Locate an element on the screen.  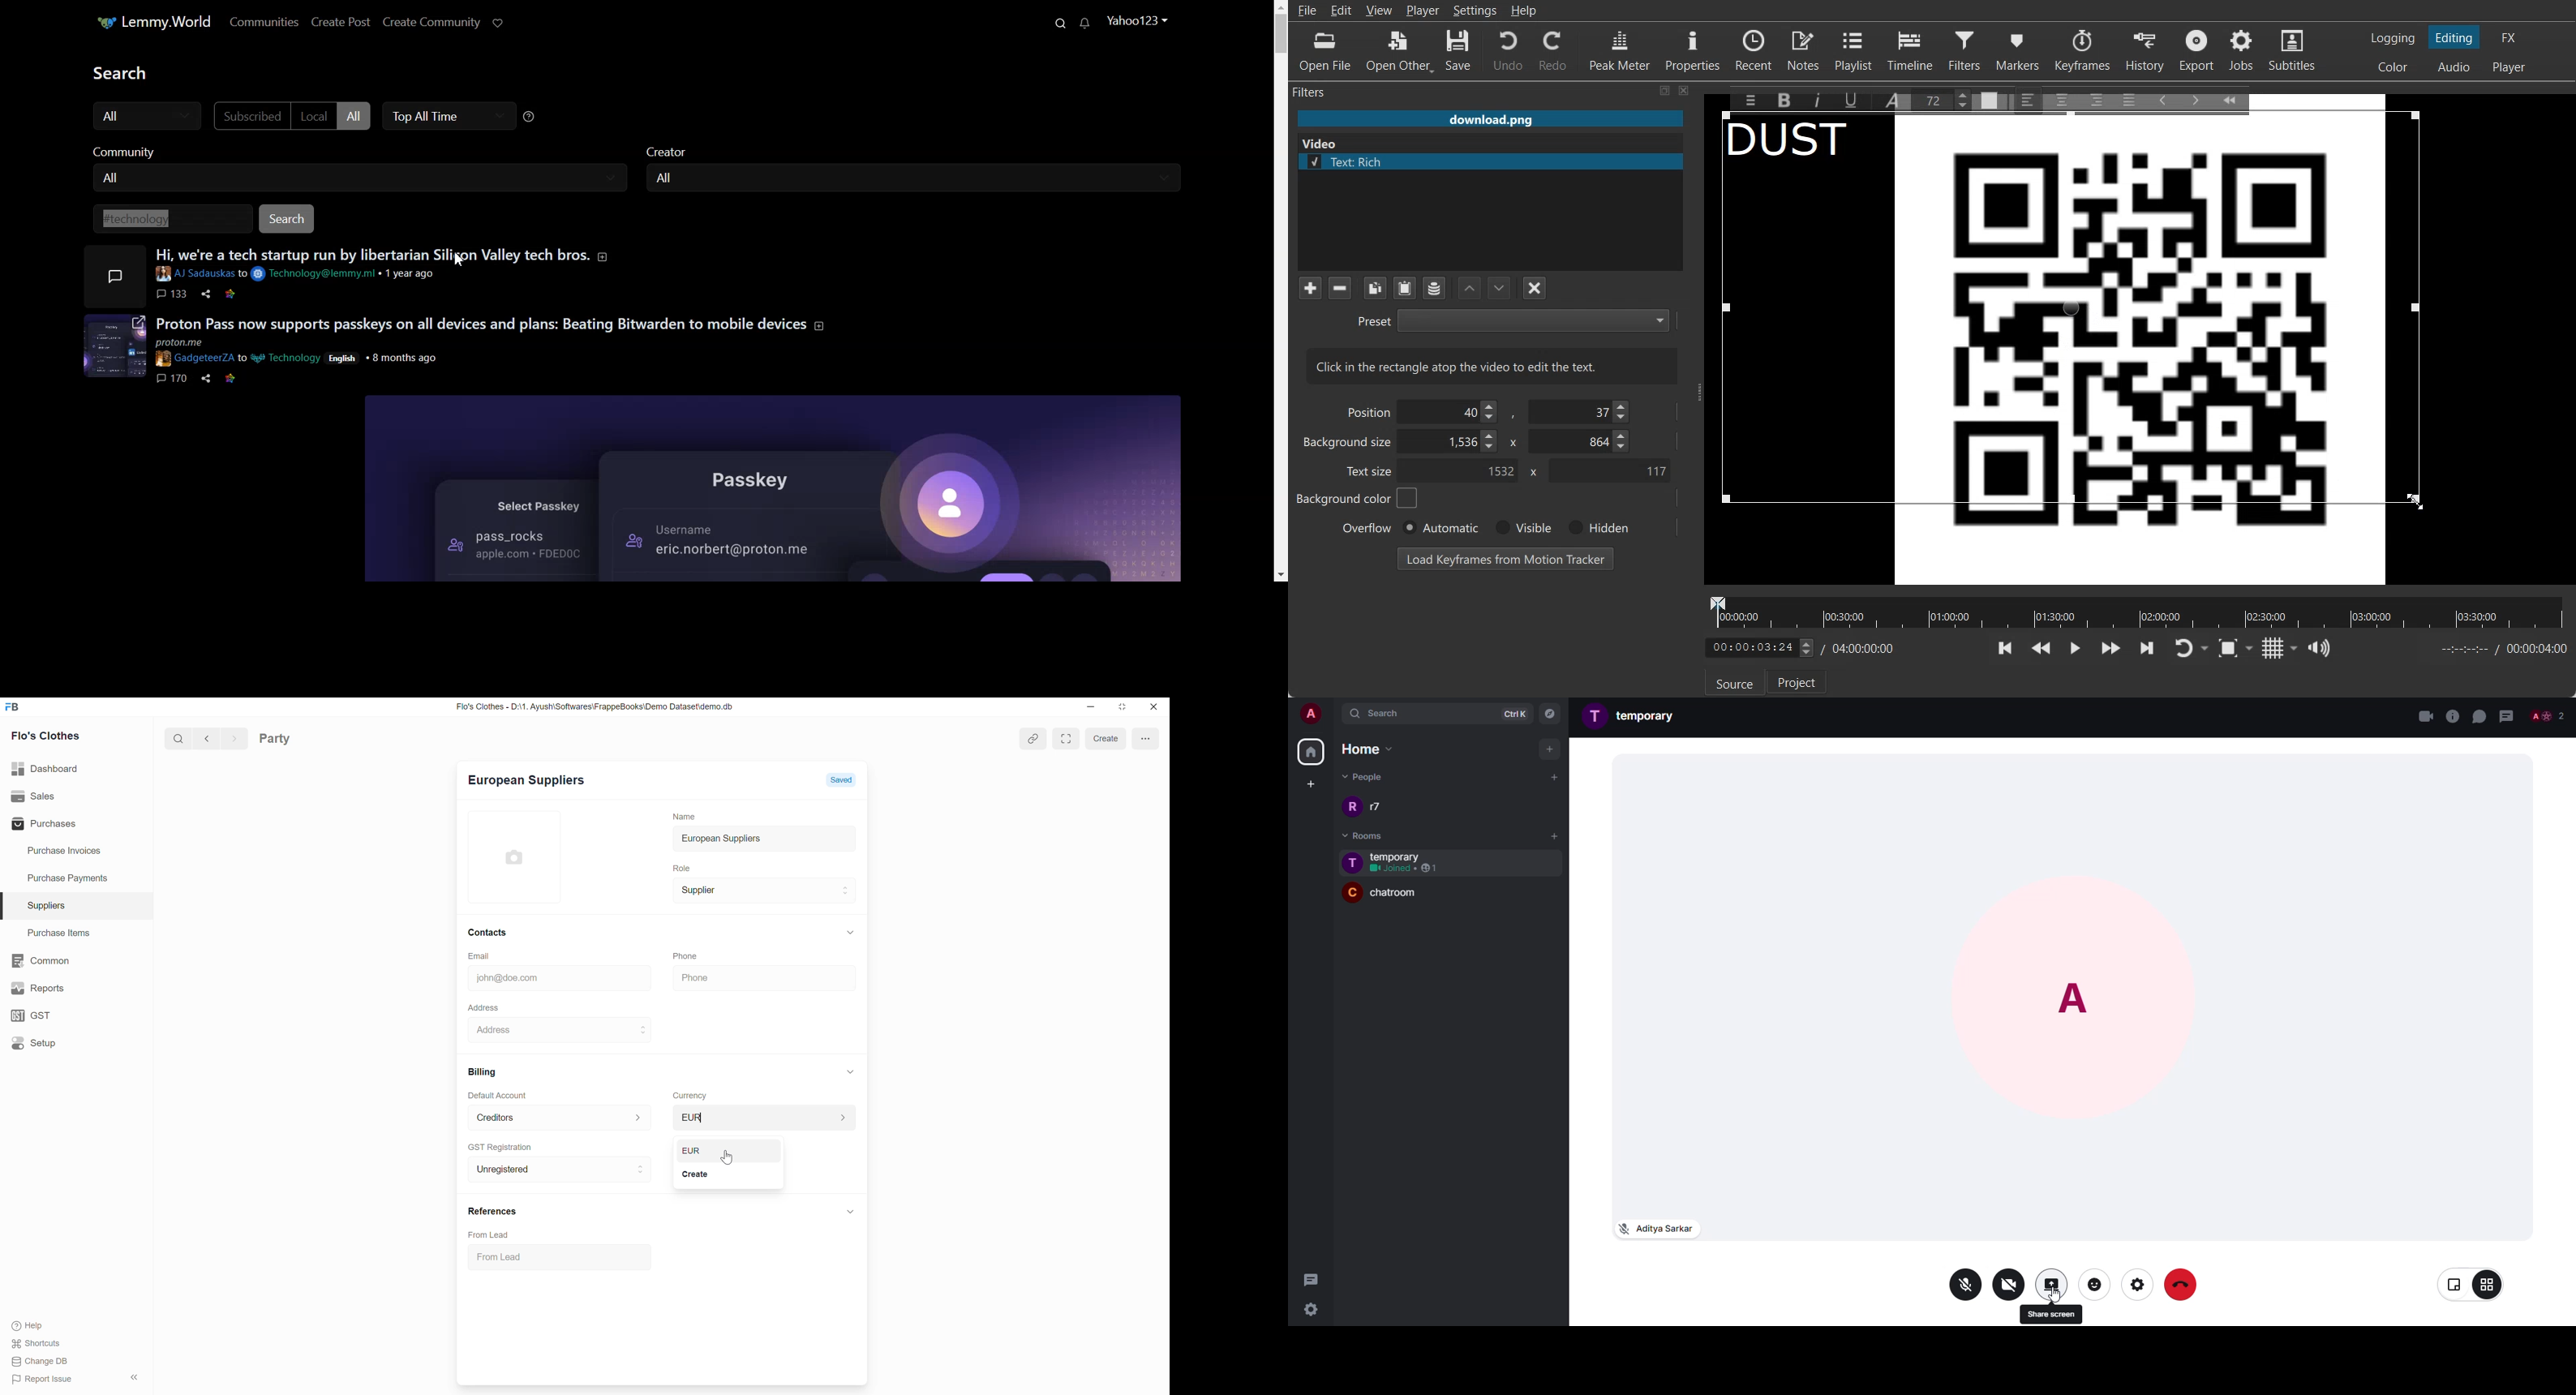
cursor is located at coordinates (2058, 1299).